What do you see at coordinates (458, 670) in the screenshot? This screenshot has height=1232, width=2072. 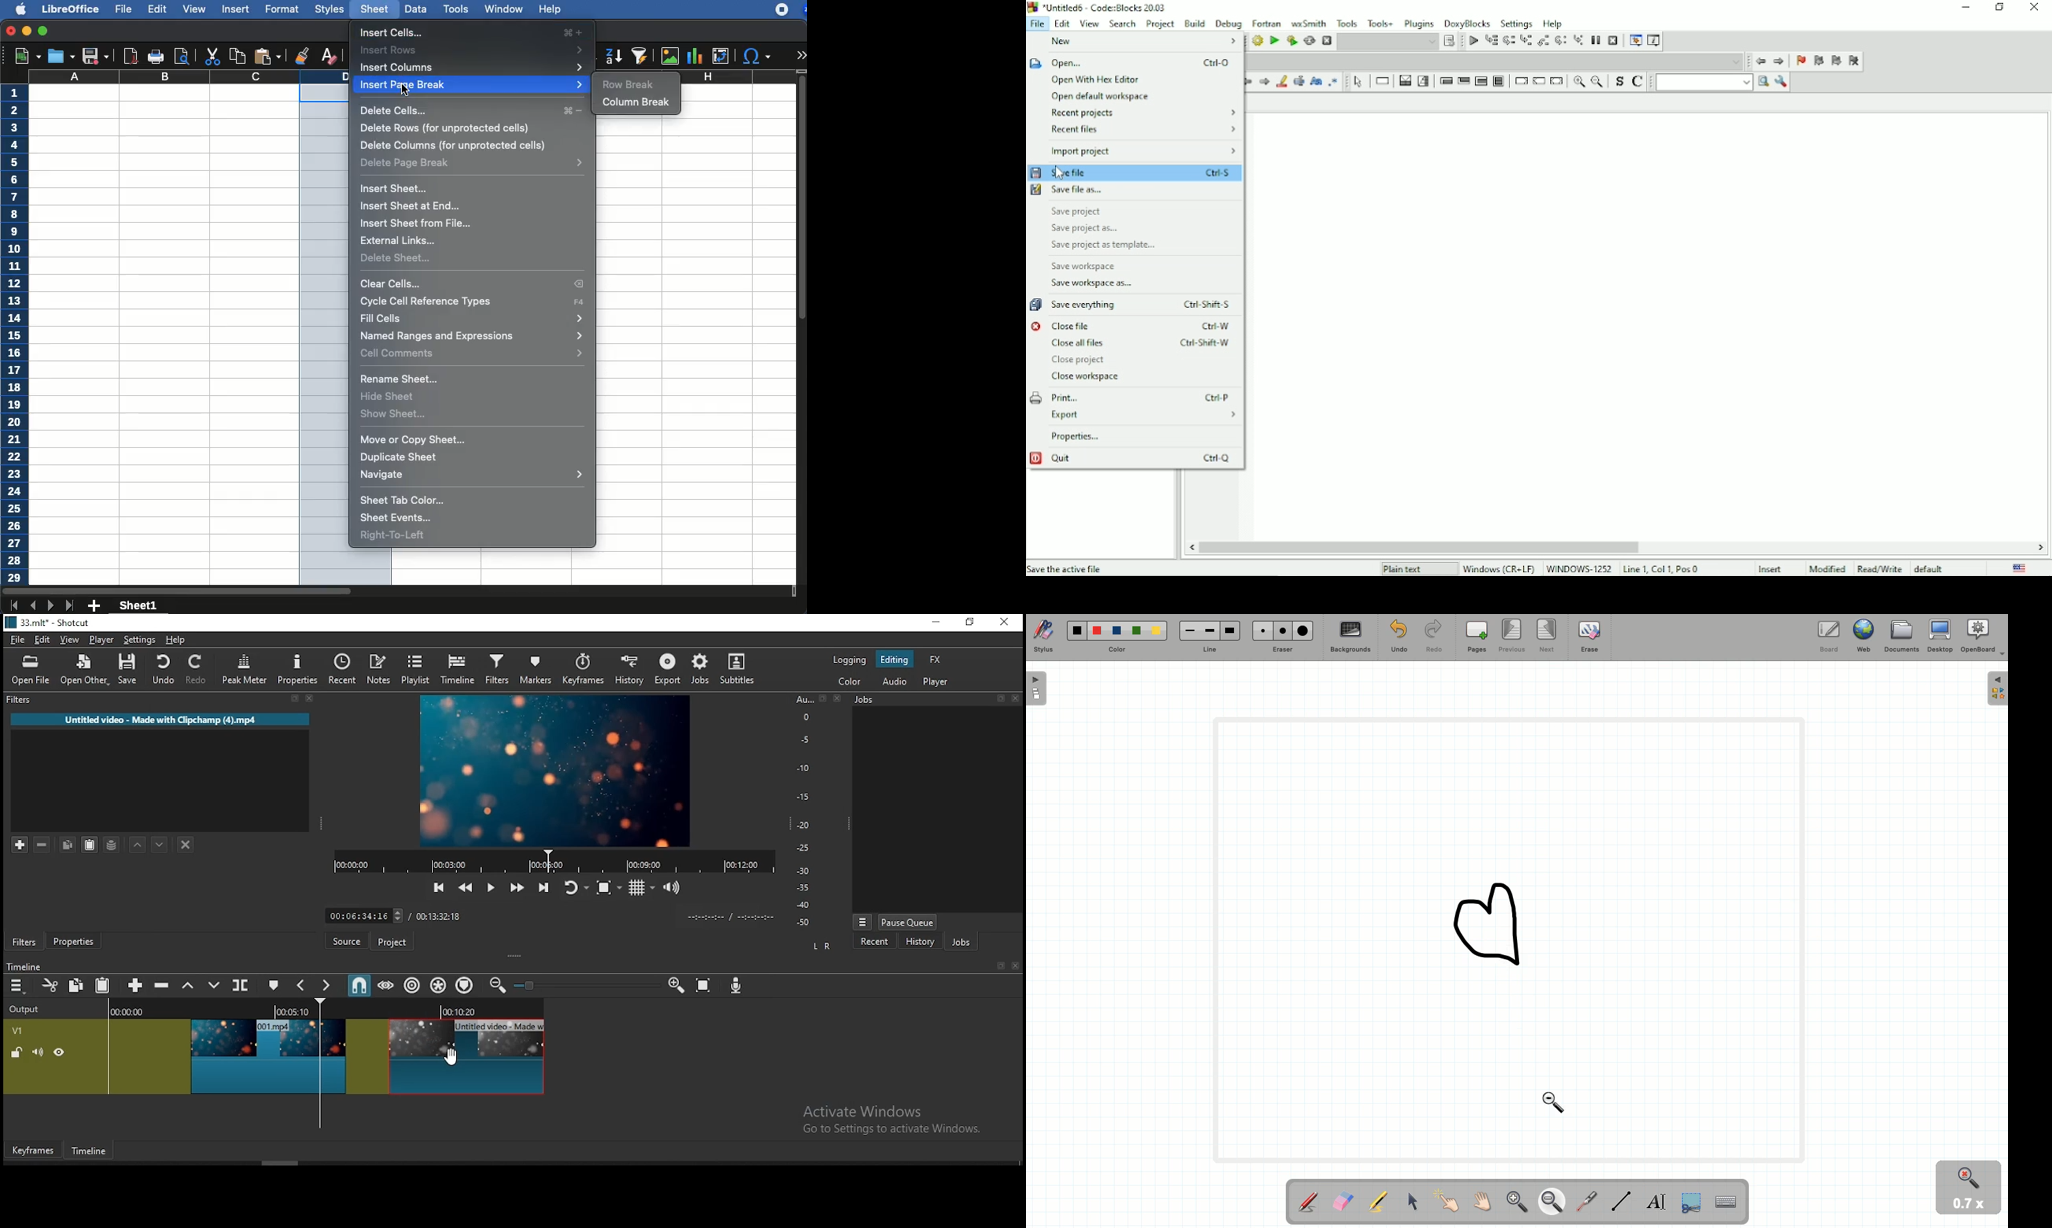 I see `timeline` at bounding box center [458, 670].